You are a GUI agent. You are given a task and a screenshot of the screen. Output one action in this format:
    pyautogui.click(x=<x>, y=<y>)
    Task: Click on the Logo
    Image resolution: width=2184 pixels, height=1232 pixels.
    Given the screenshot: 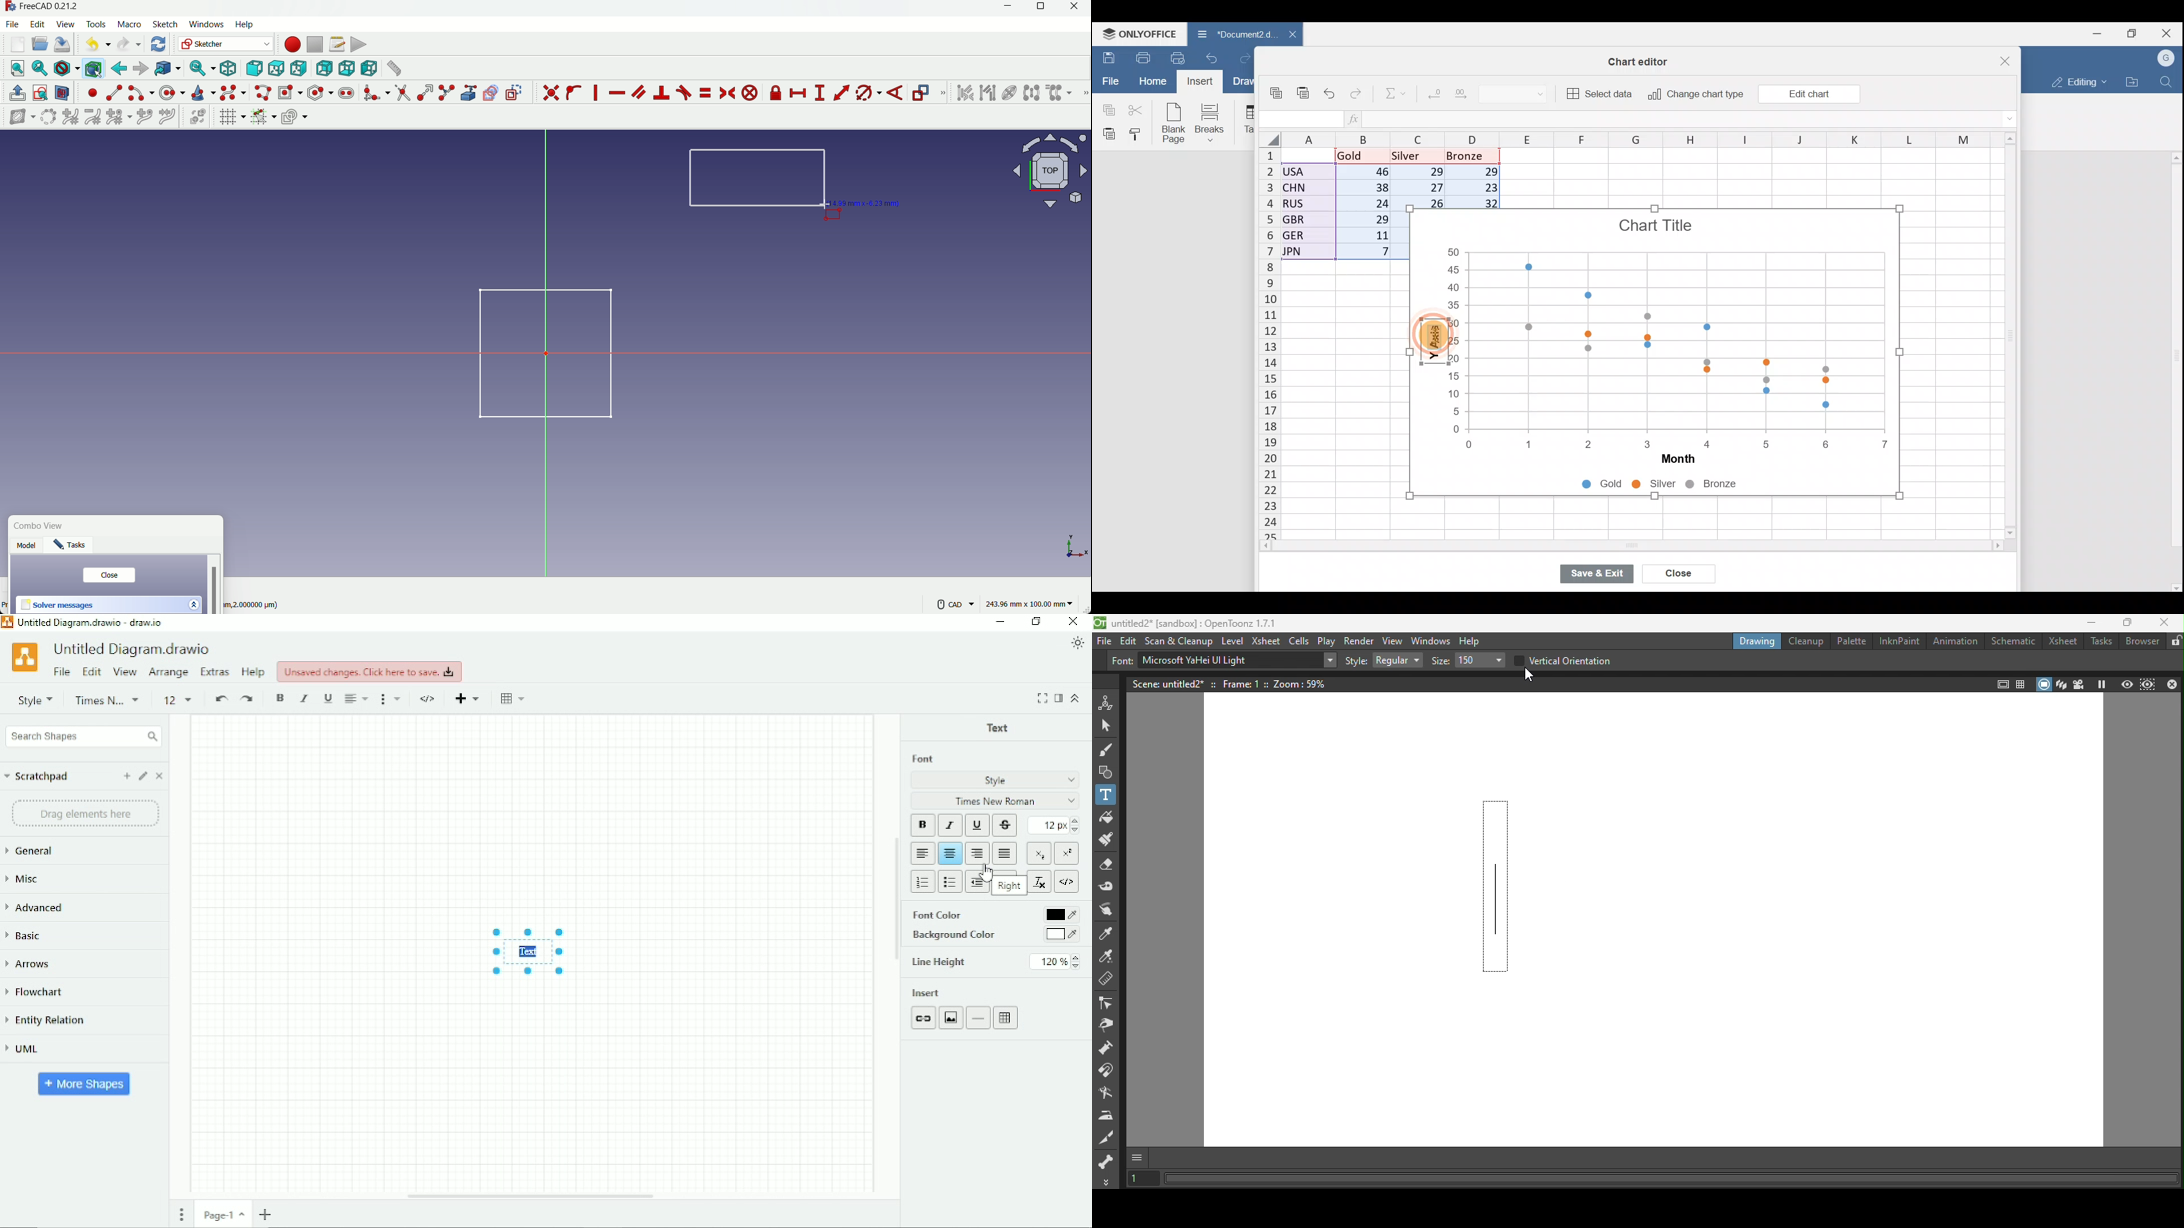 What is the action you would take?
    pyautogui.click(x=25, y=657)
    